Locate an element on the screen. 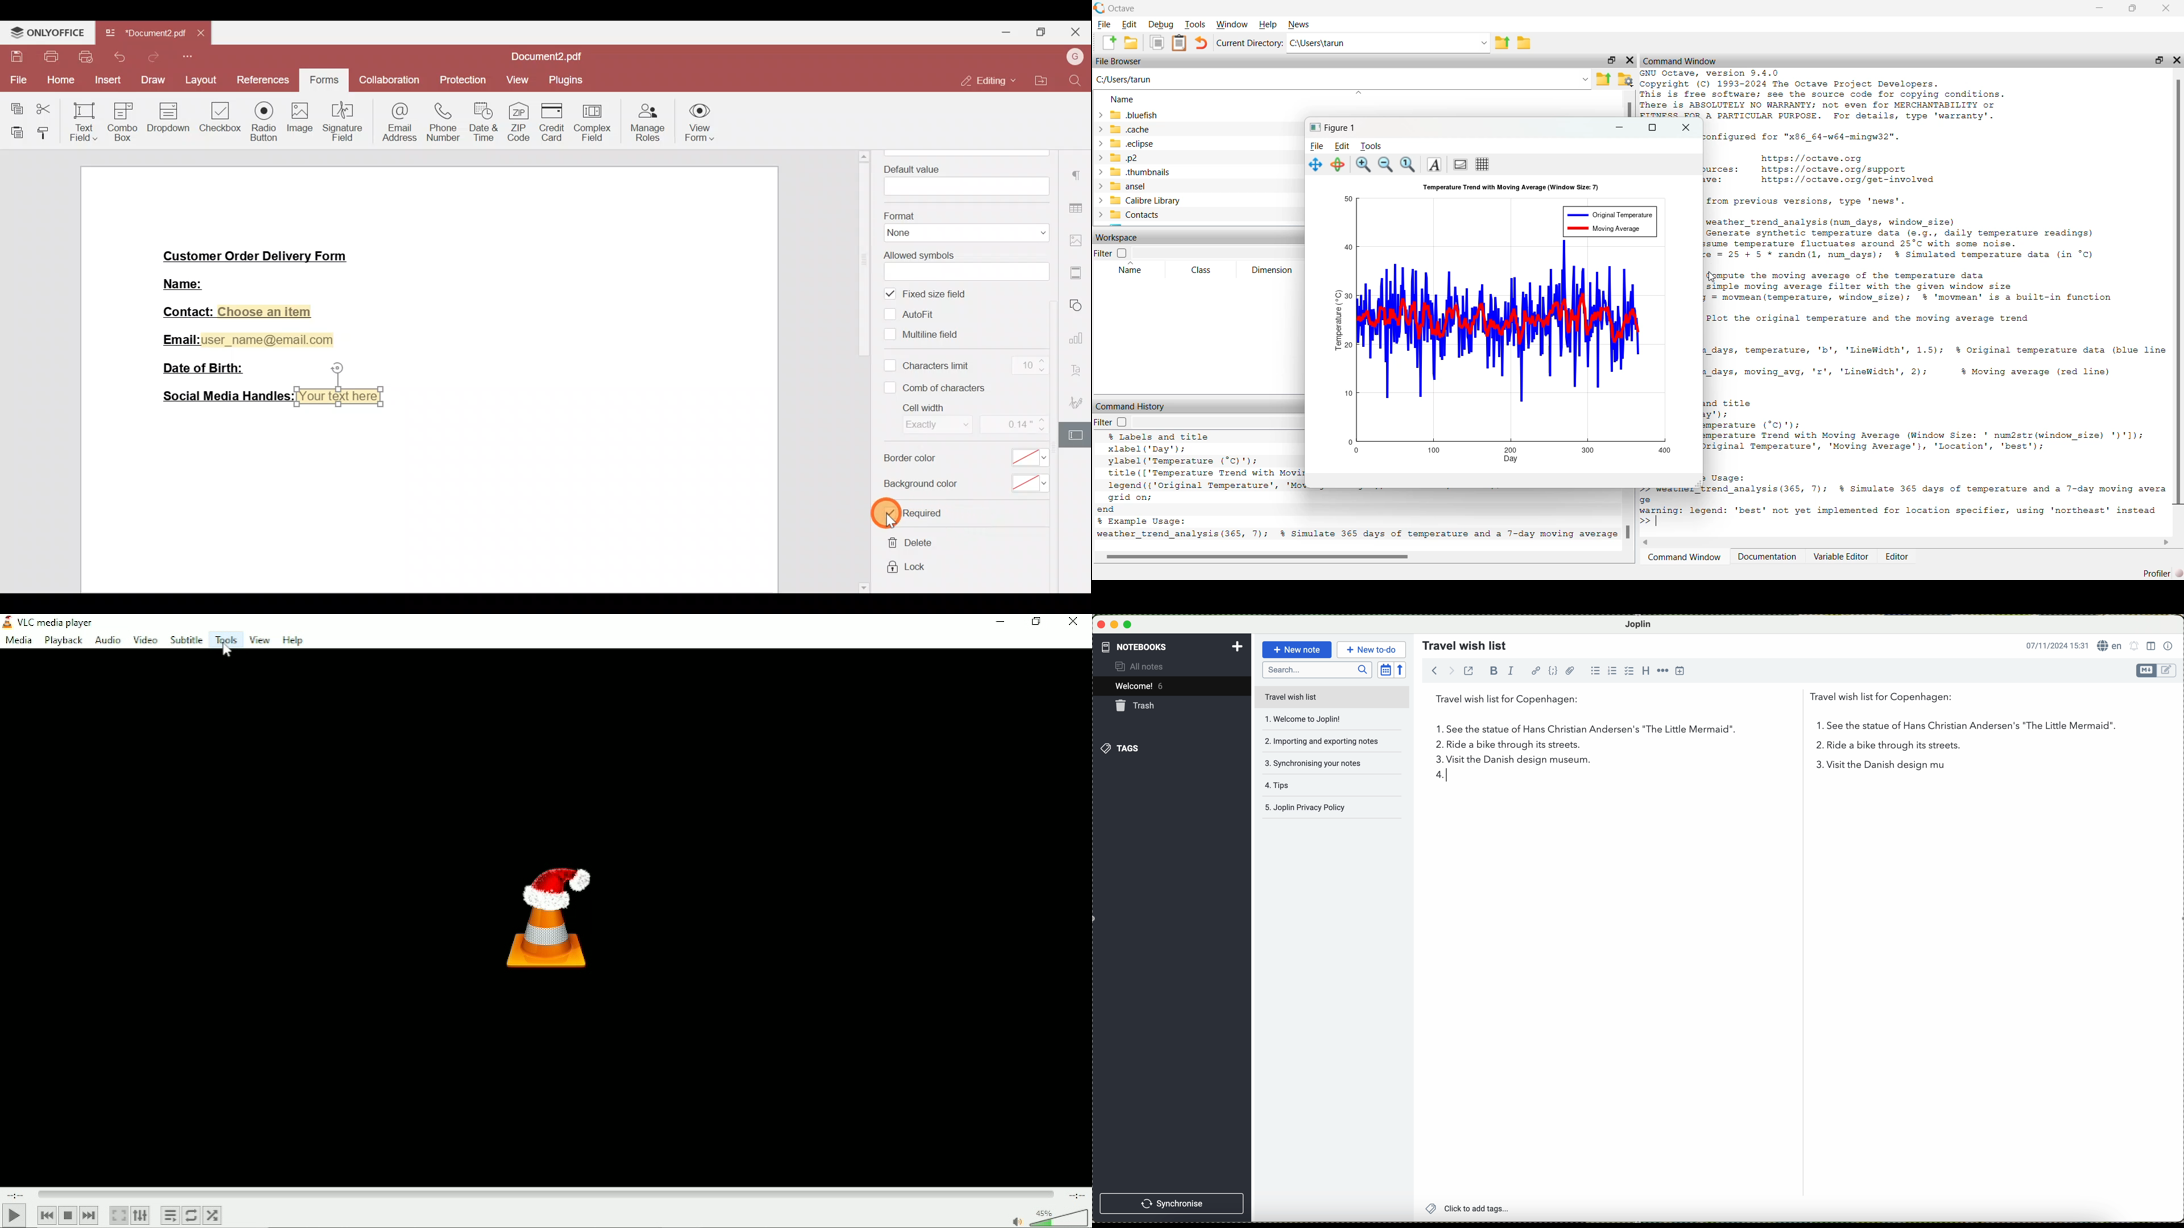 The height and width of the screenshot is (1232, 2184). 4 in list is located at coordinates (1438, 779).